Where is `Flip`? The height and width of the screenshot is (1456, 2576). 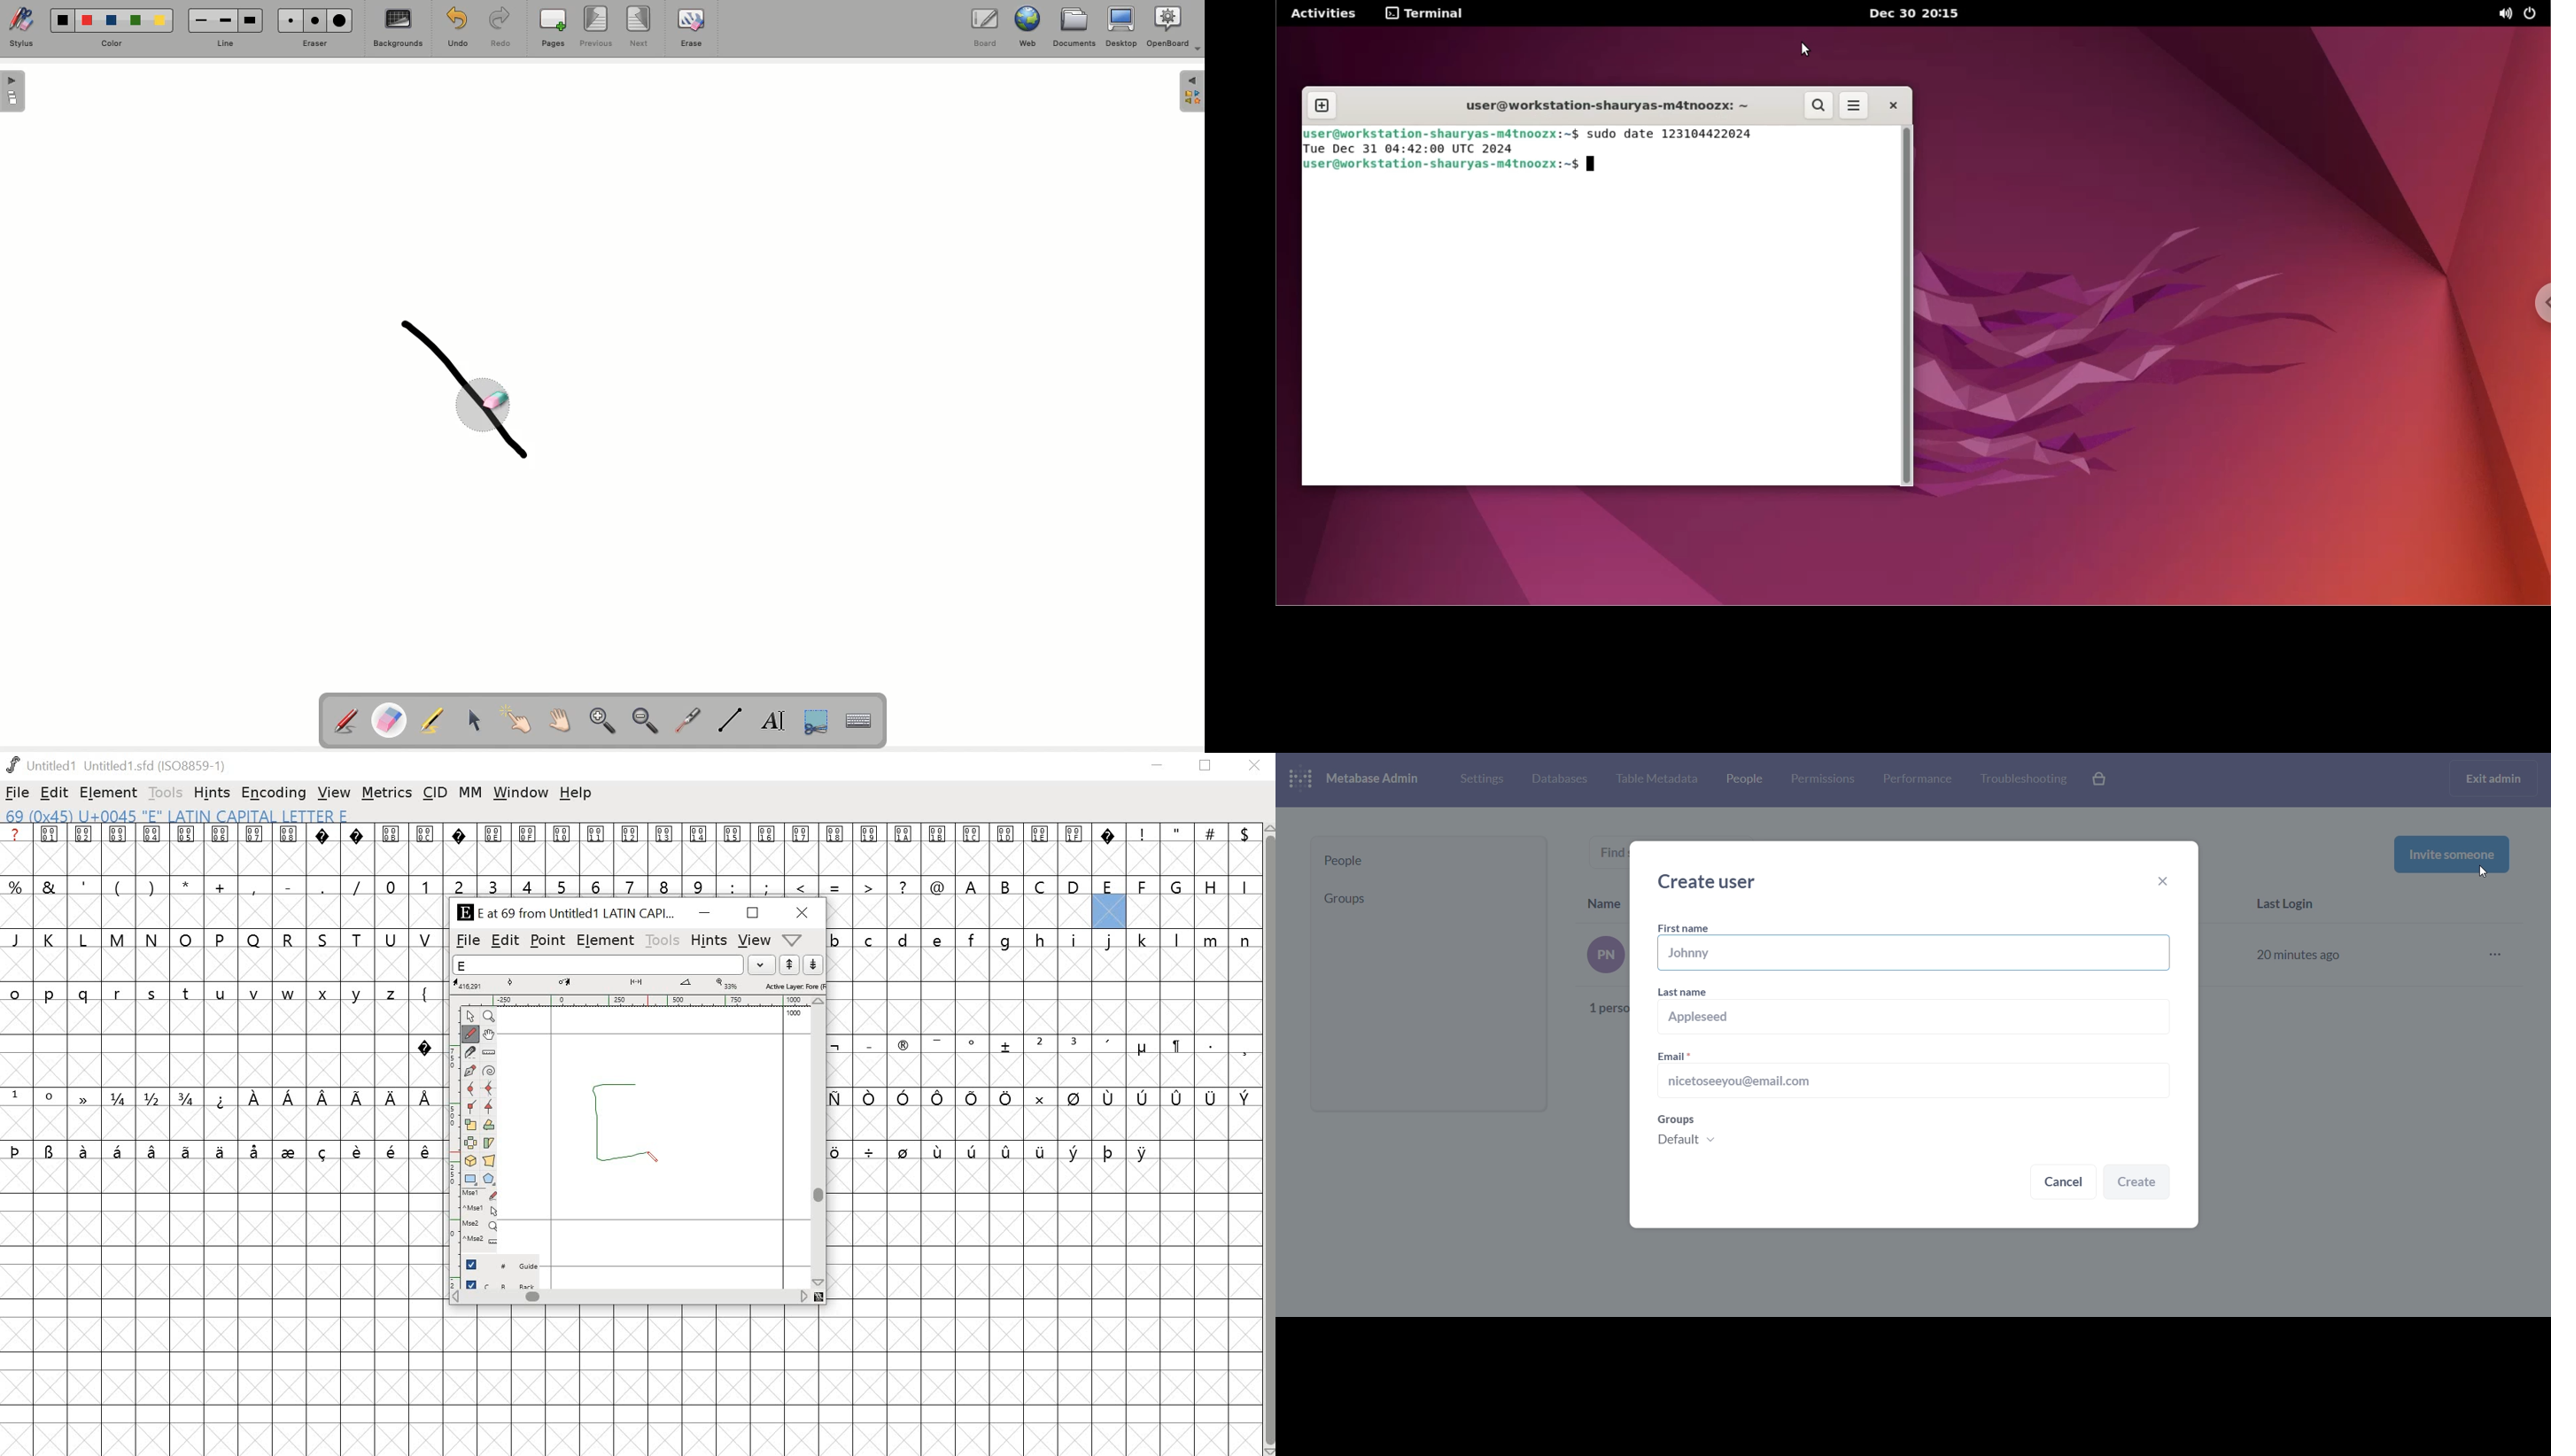
Flip is located at coordinates (470, 1144).